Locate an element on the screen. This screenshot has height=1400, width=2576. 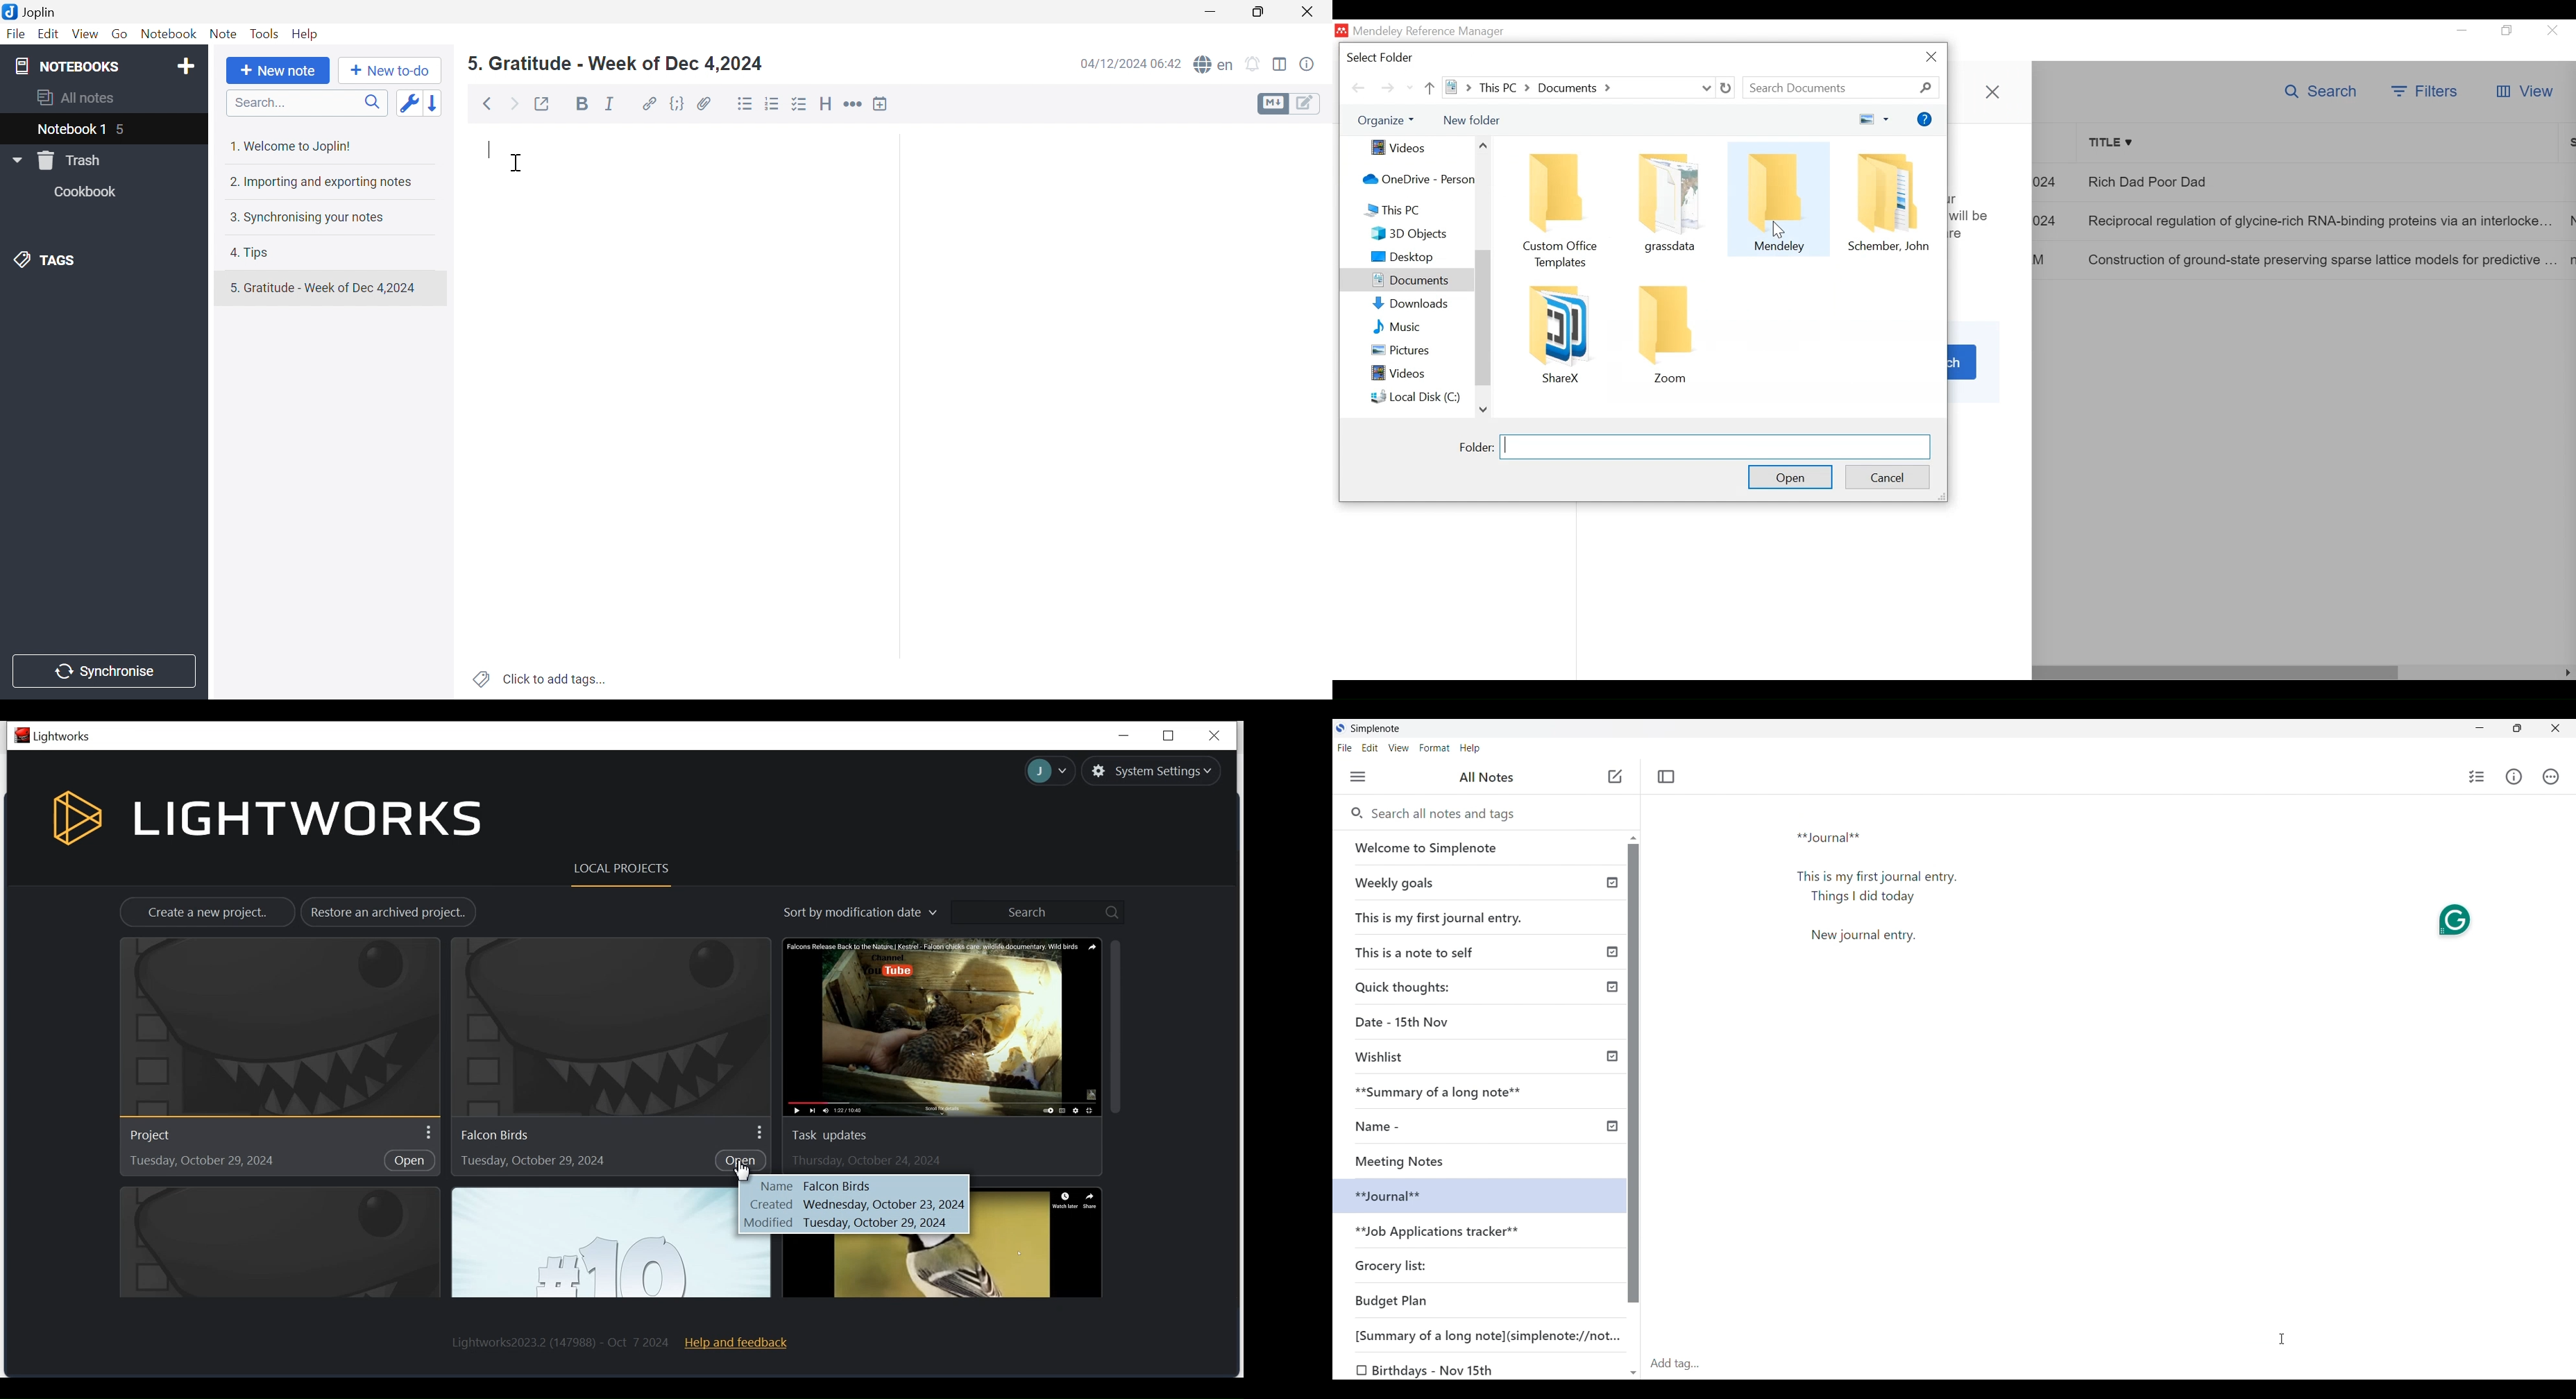
Open is located at coordinates (1790, 477).